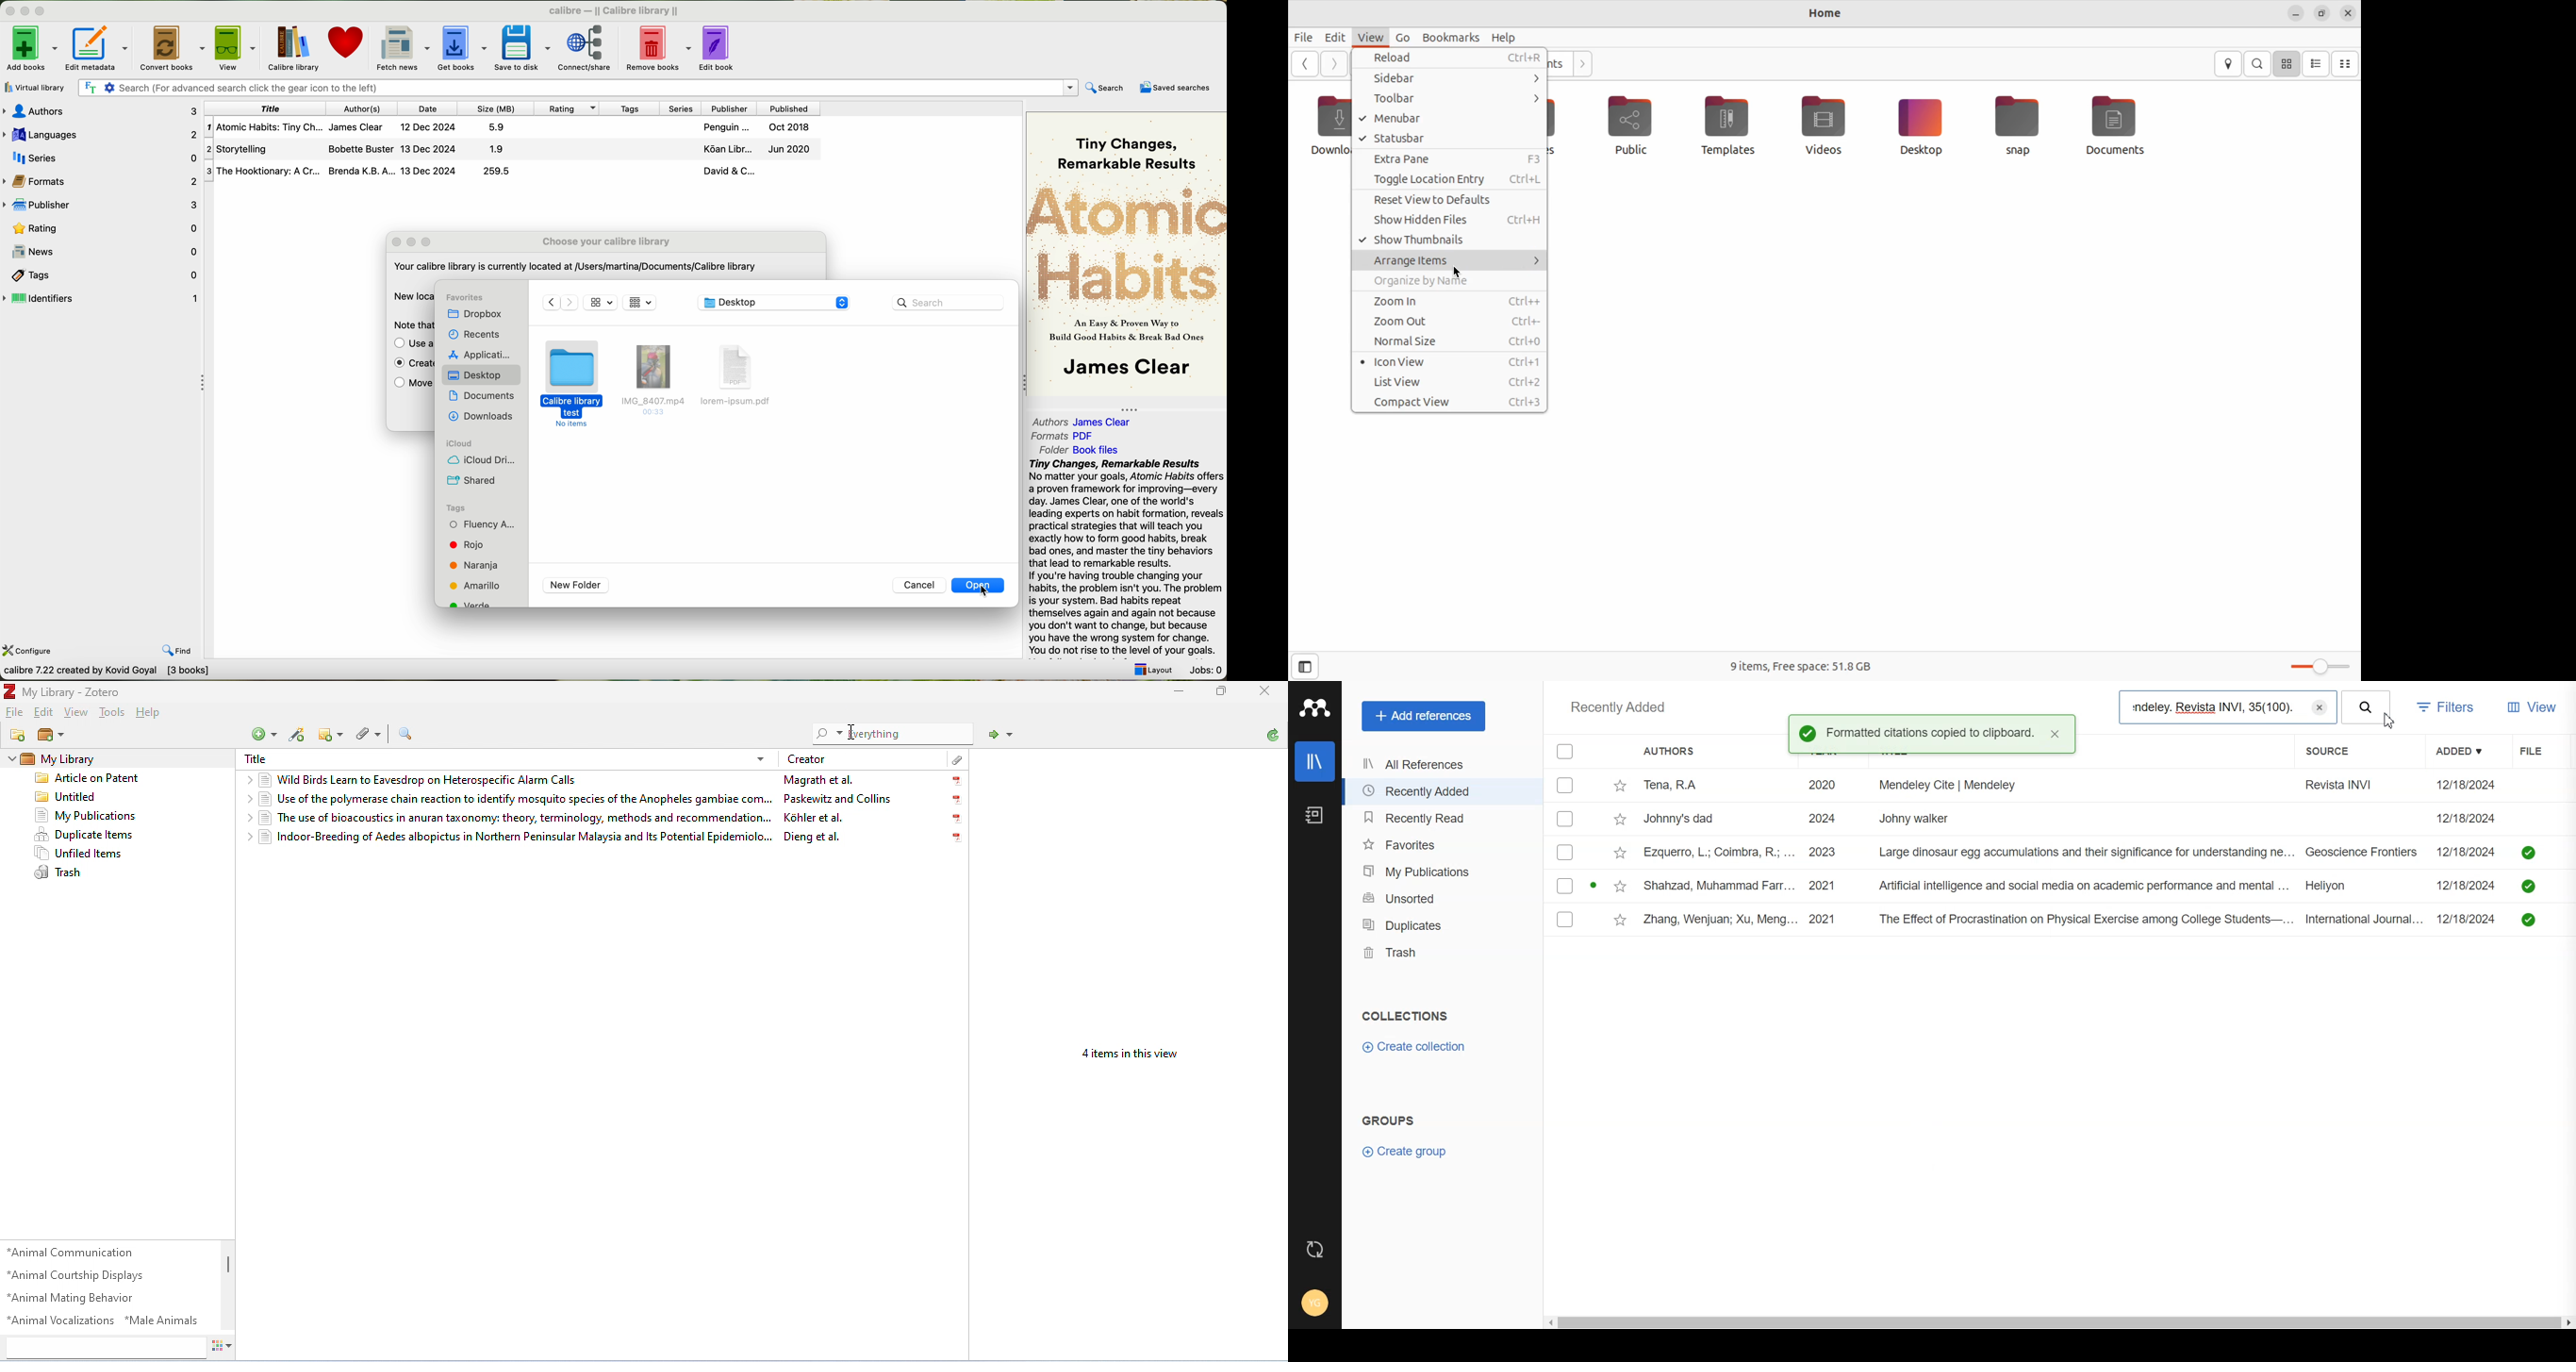 This screenshot has width=2576, height=1372. Describe the element at coordinates (485, 397) in the screenshot. I see `documents` at that location.